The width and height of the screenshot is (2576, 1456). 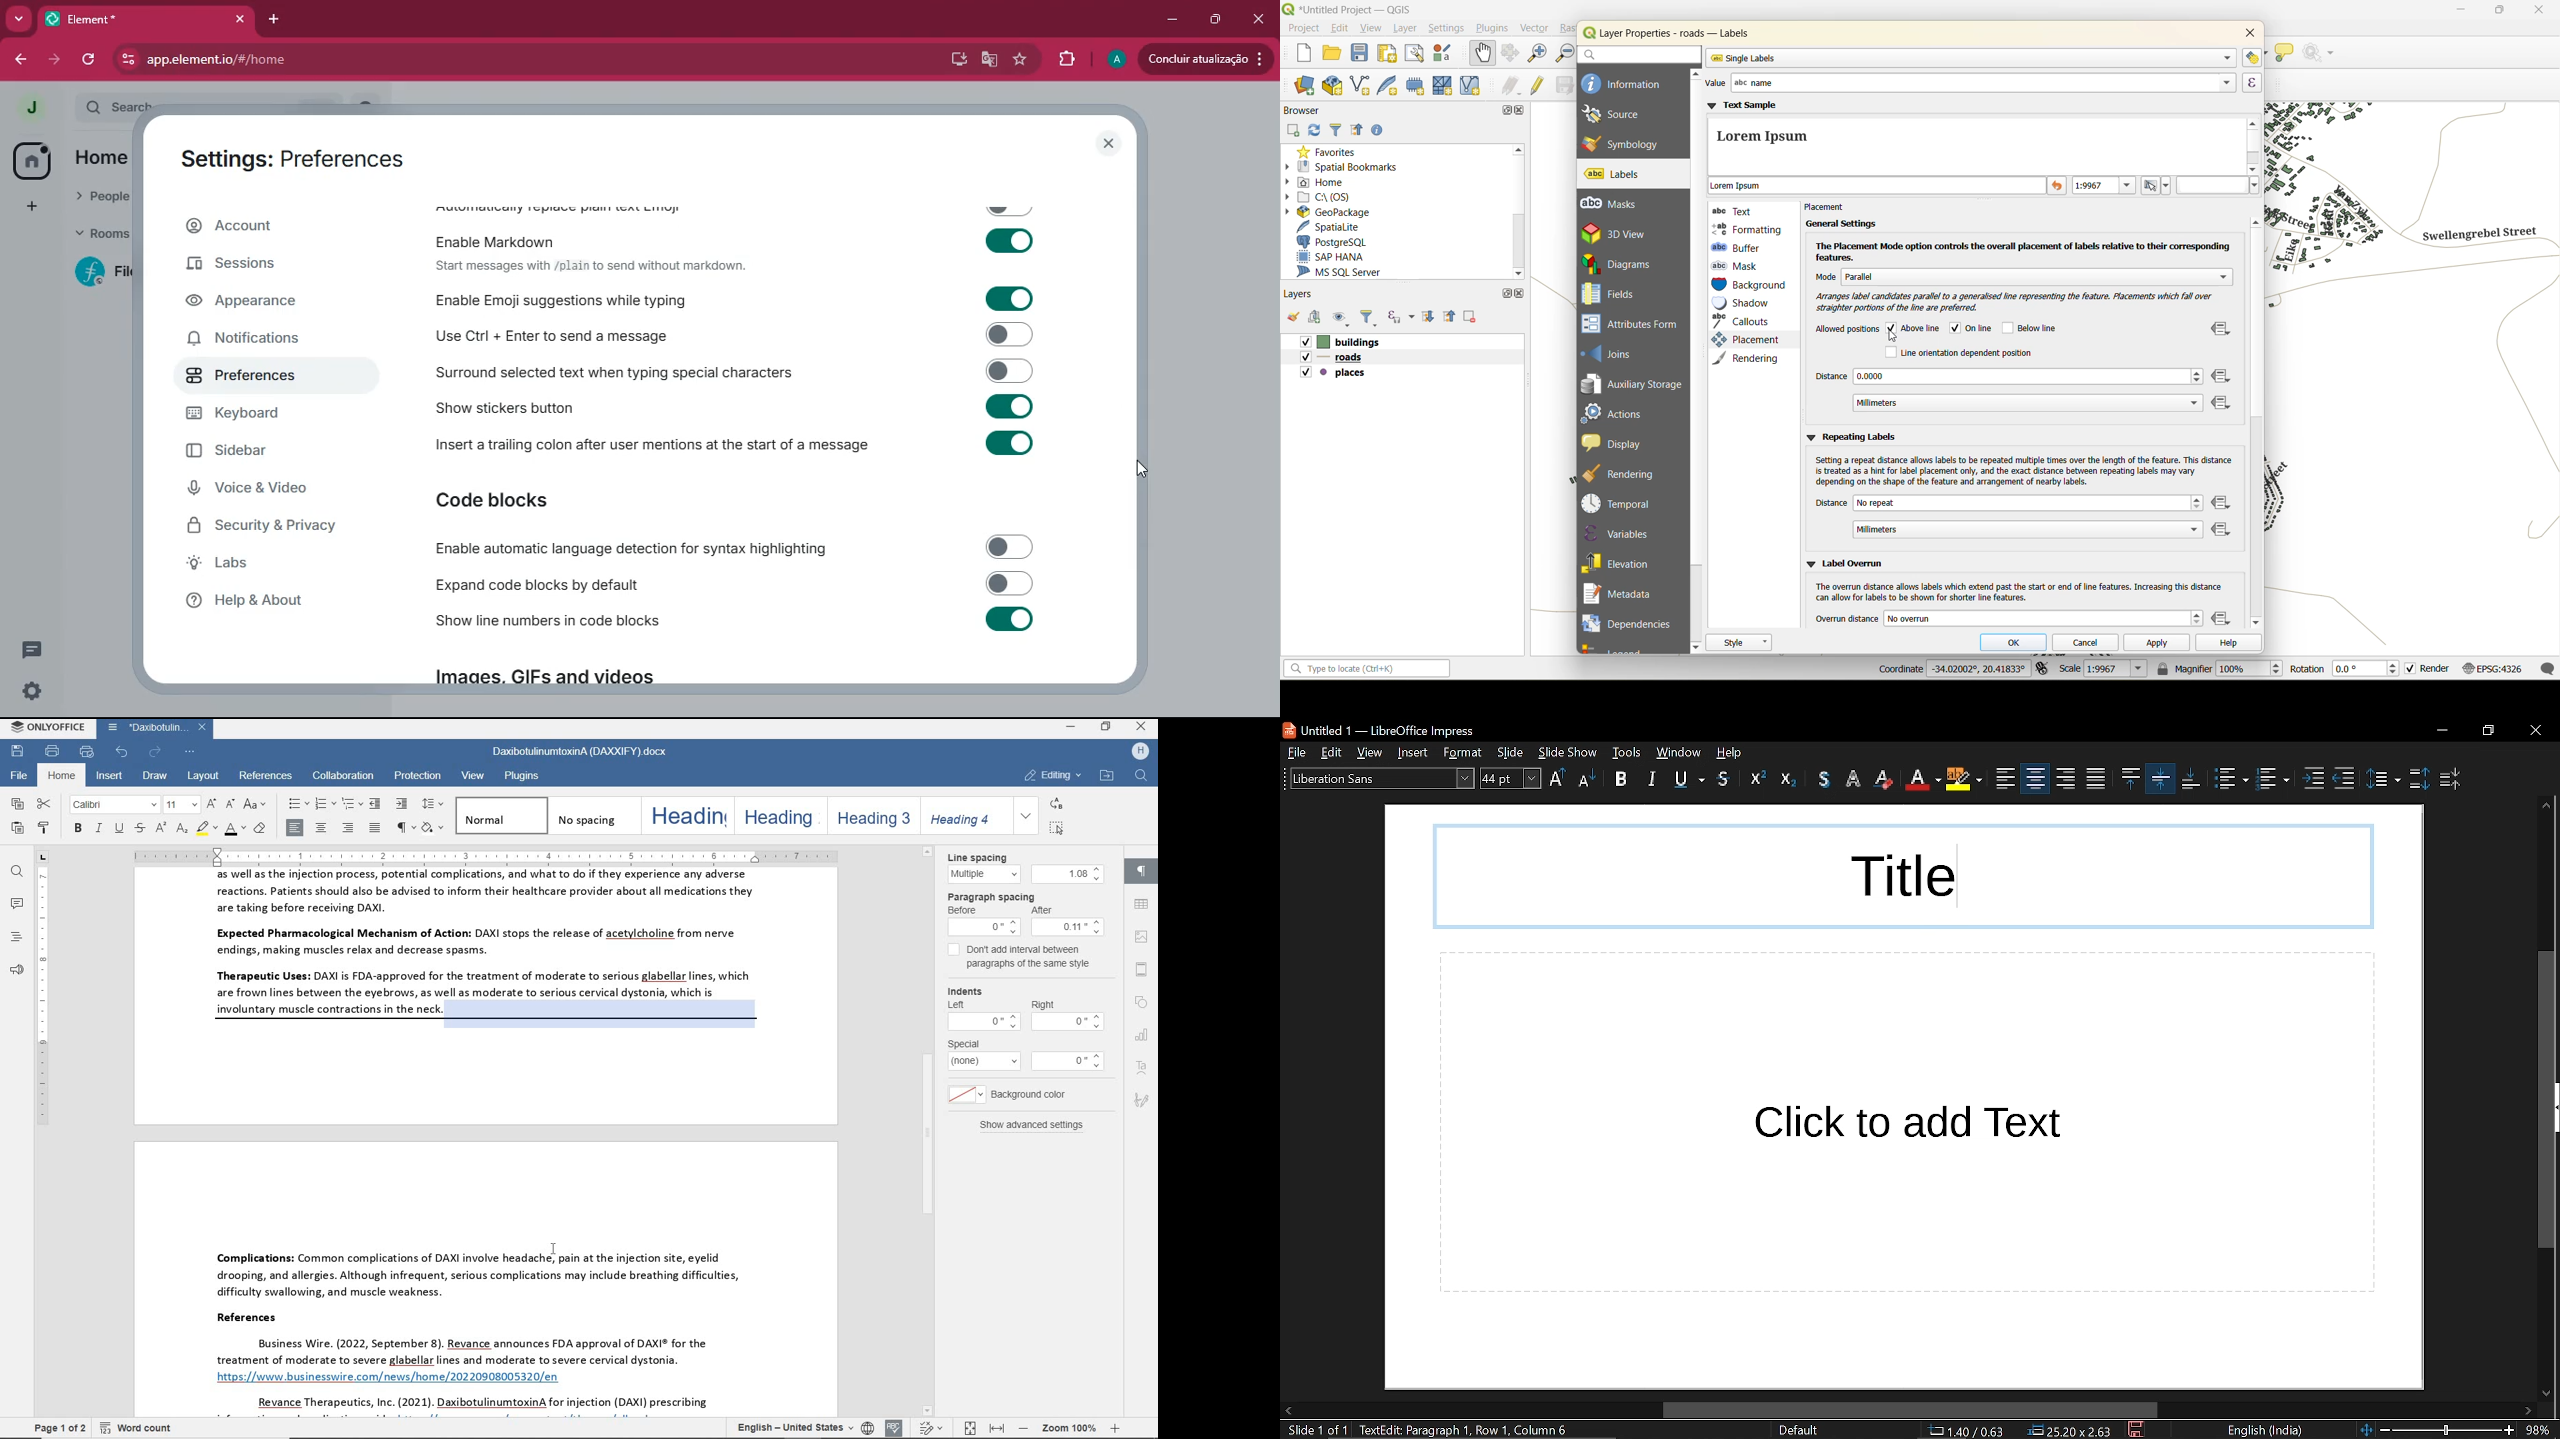 What do you see at coordinates (2018, 644) in the screenshot?
I see `ok` at bounding box center [2018, 644].